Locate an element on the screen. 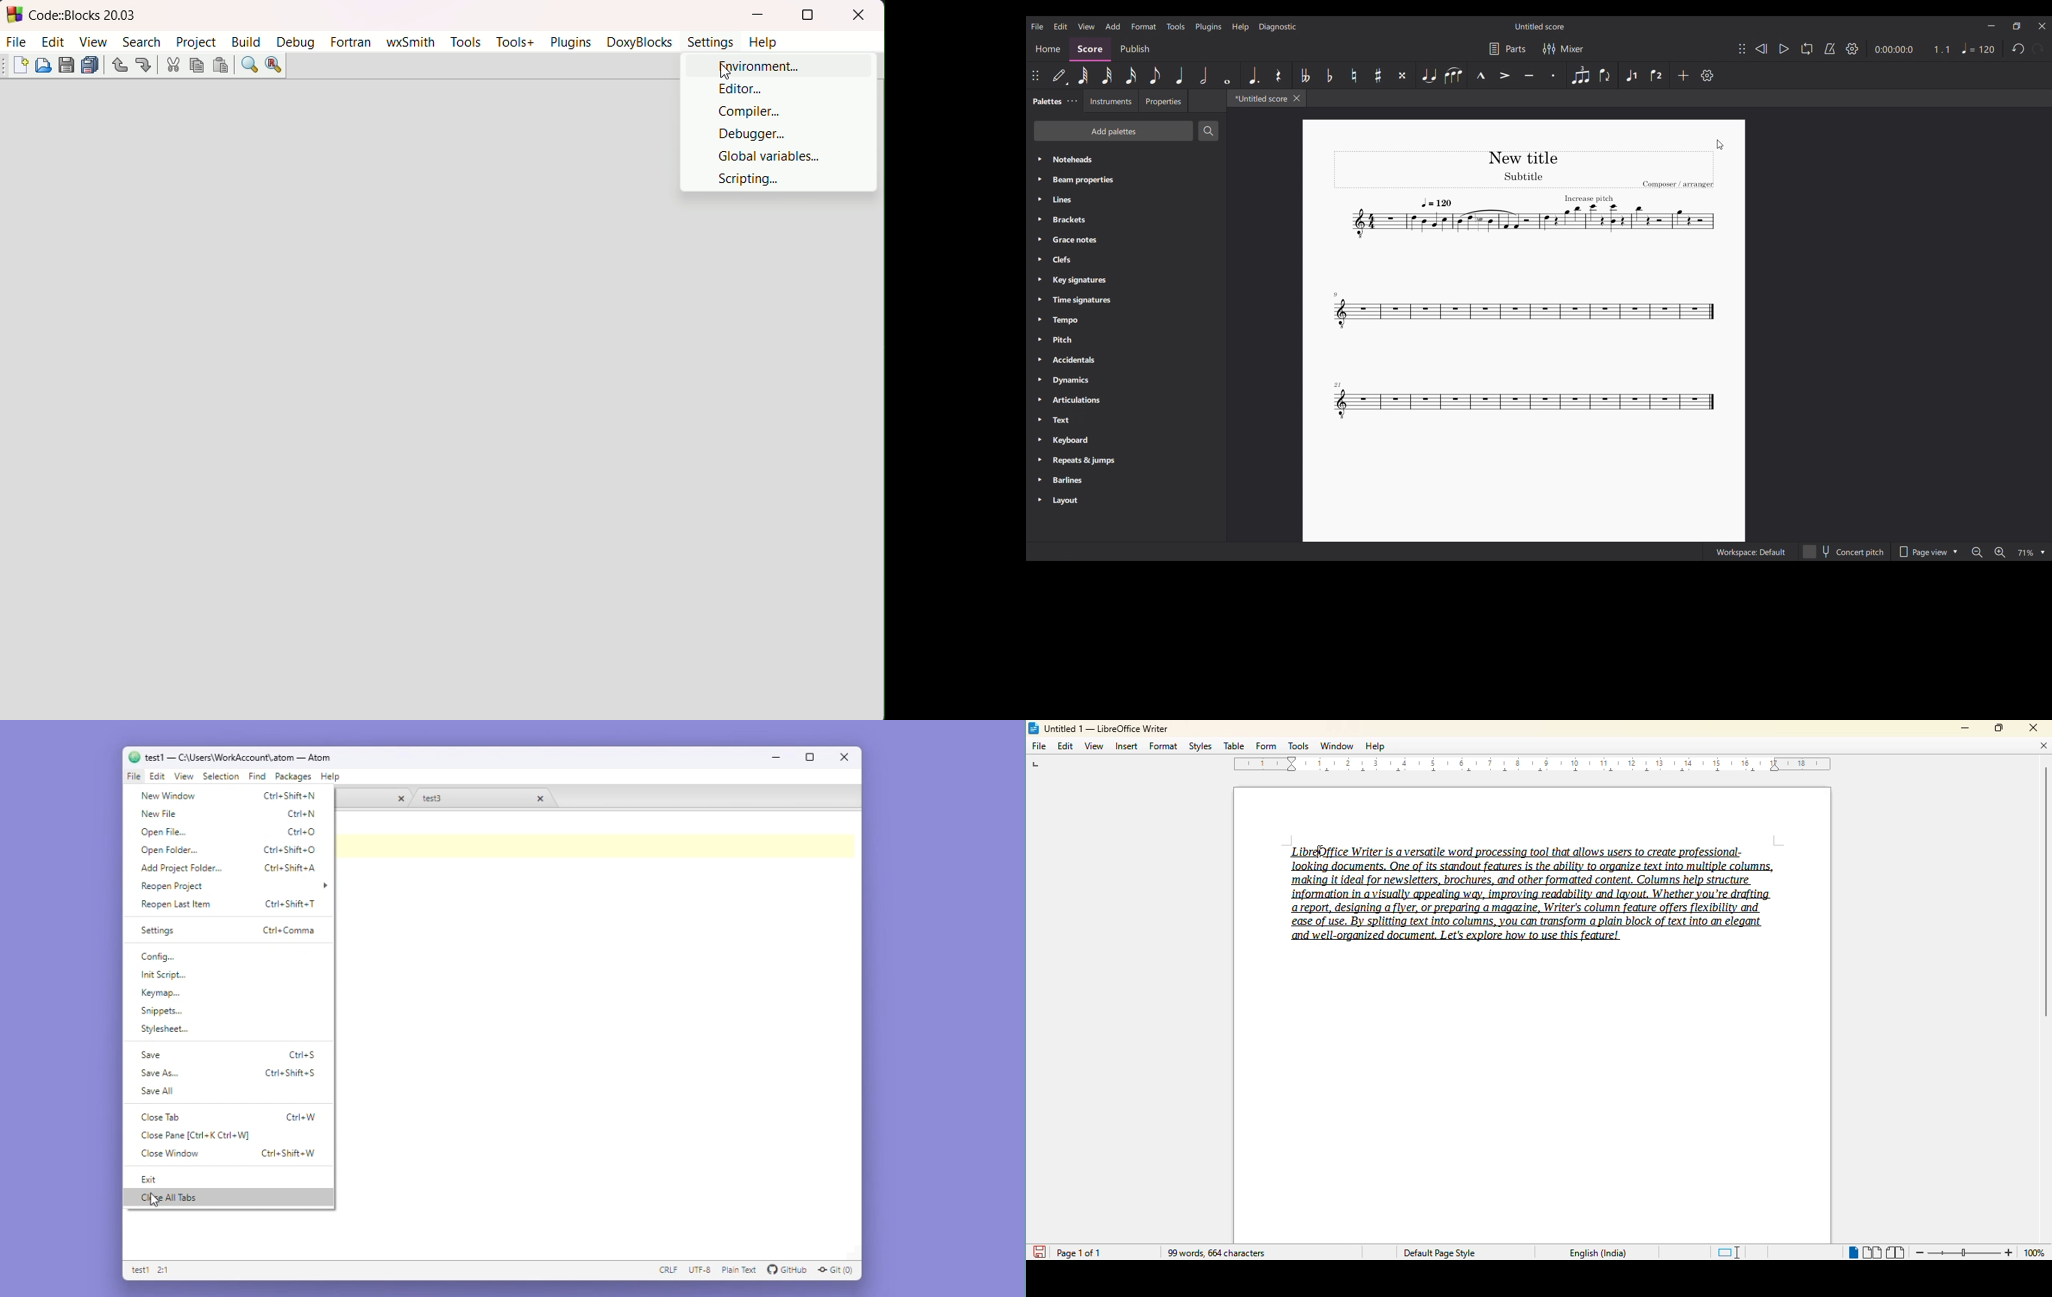 The width and height of the screenshot is (2072, 1316). 99 words, 664 characters is located at coordinates (1217, 1254).